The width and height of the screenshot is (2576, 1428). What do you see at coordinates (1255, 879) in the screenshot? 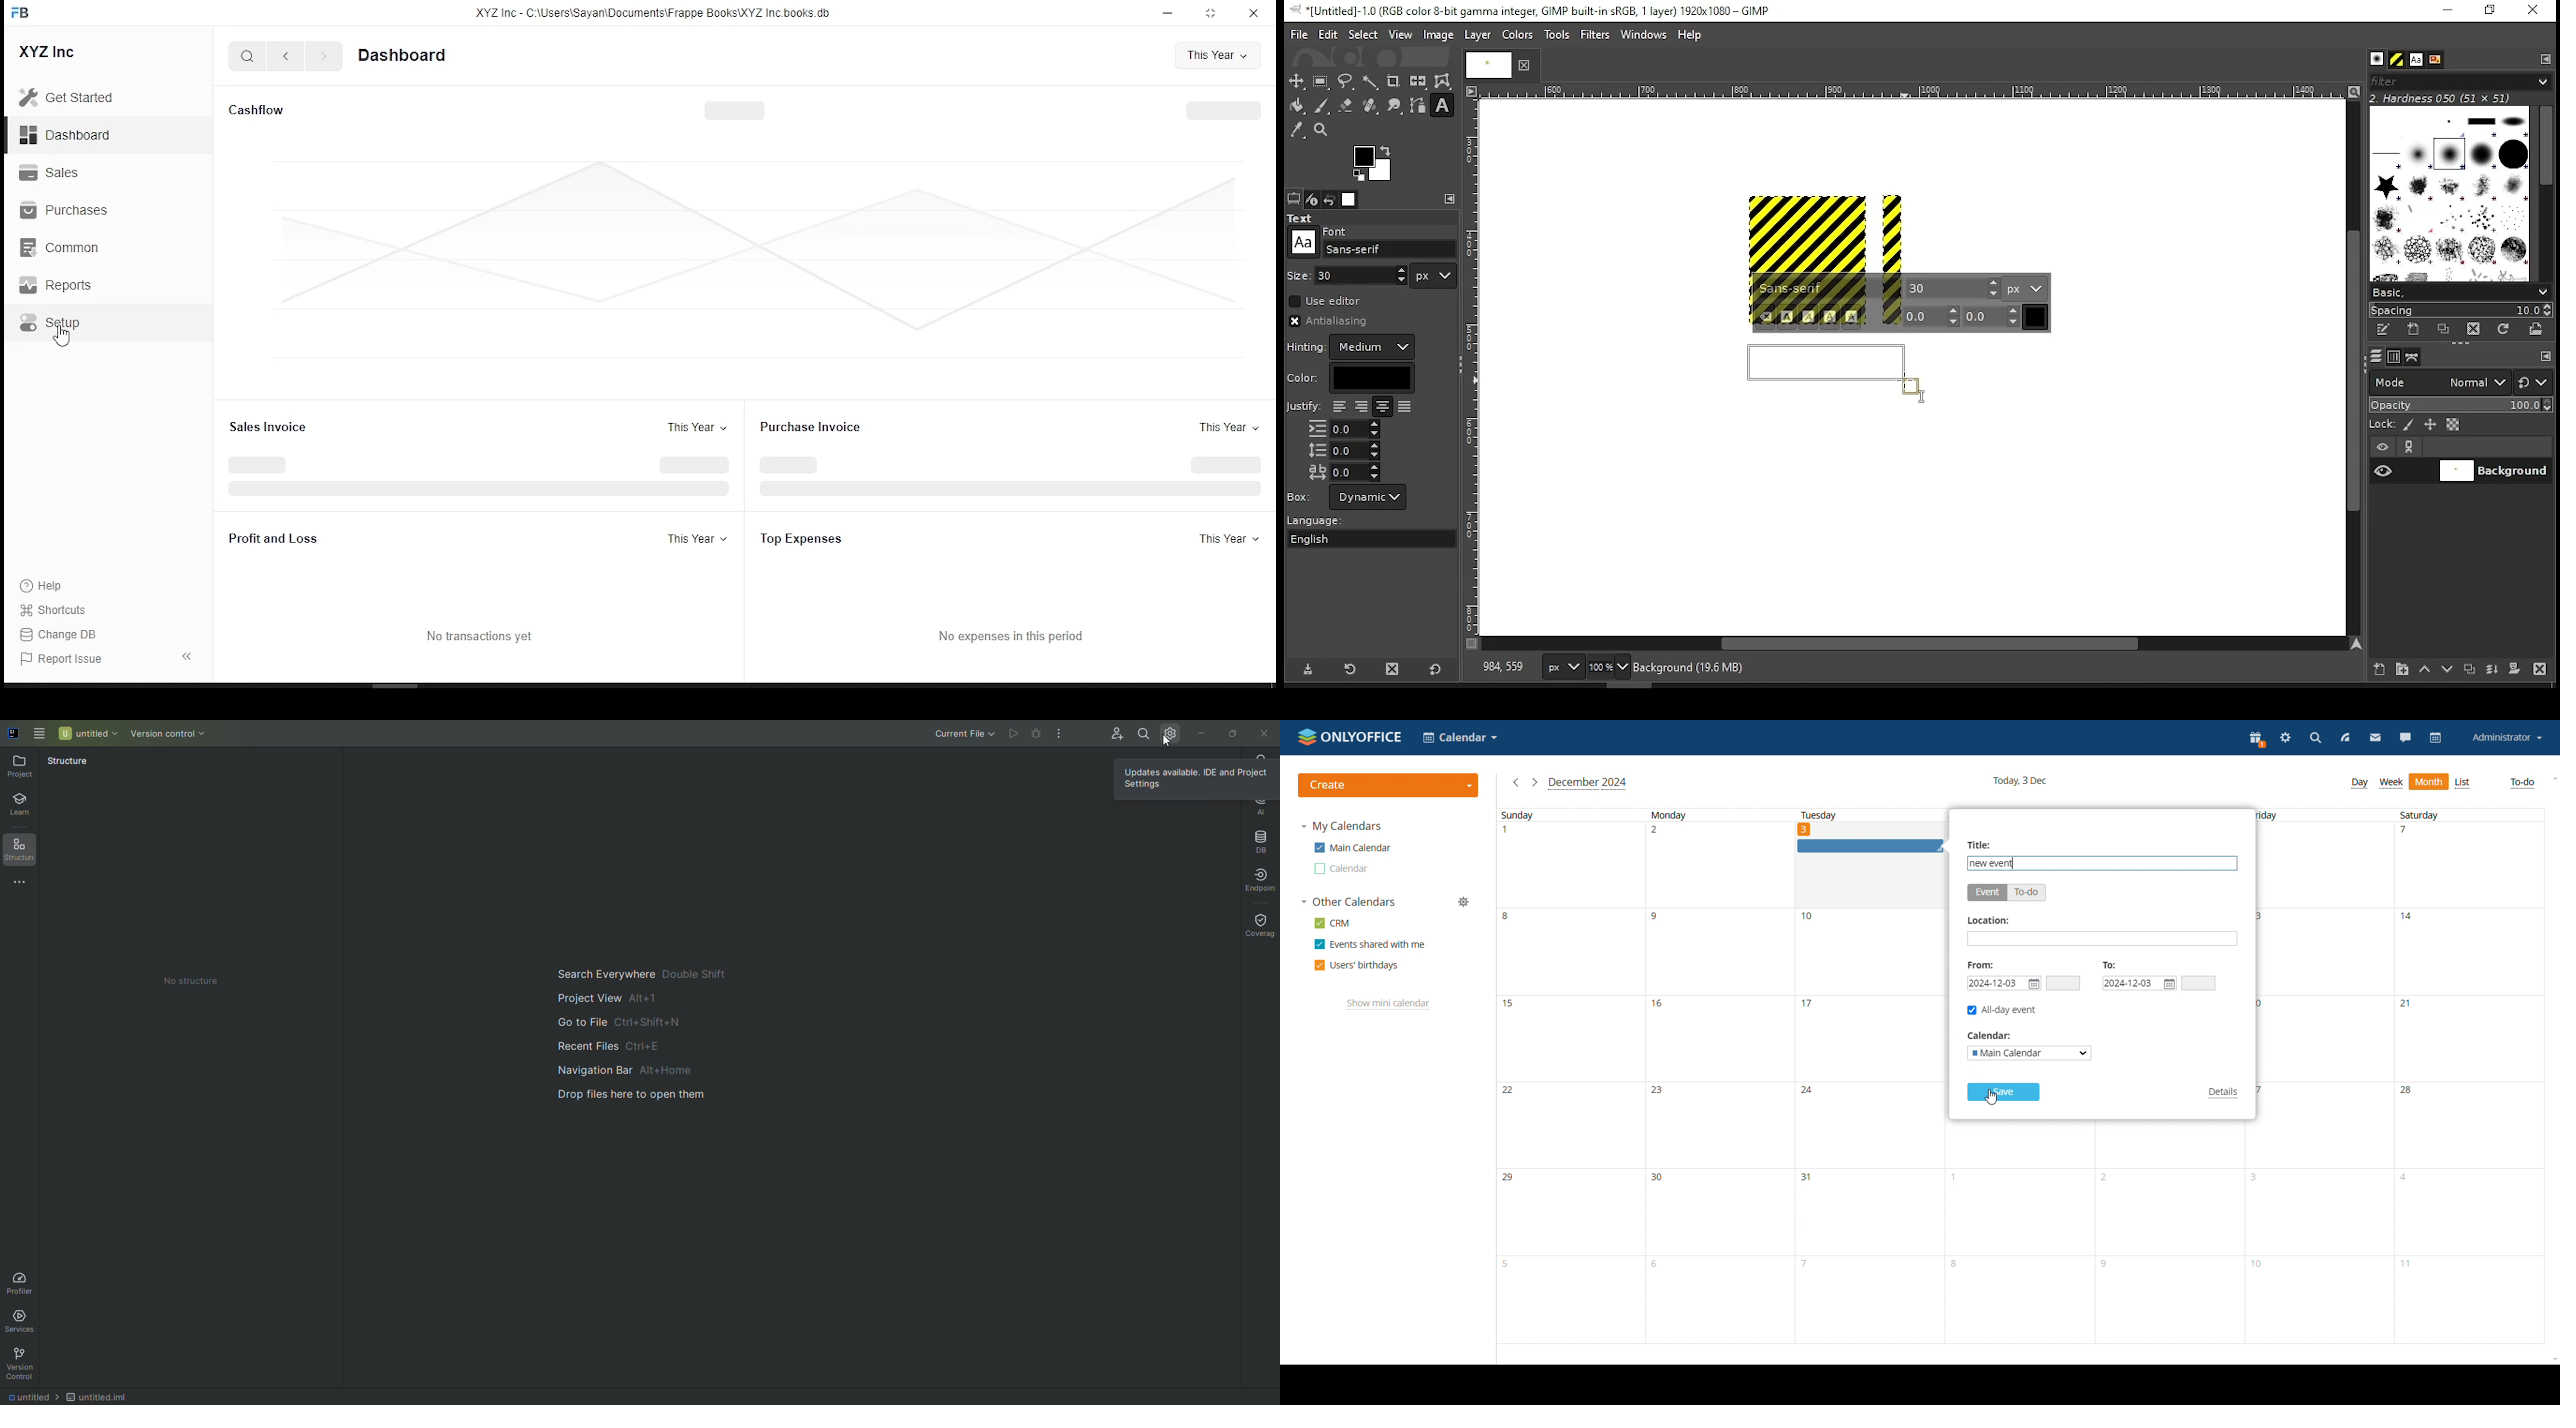
I see `Endpoint` at bounding box center [1255, 879].